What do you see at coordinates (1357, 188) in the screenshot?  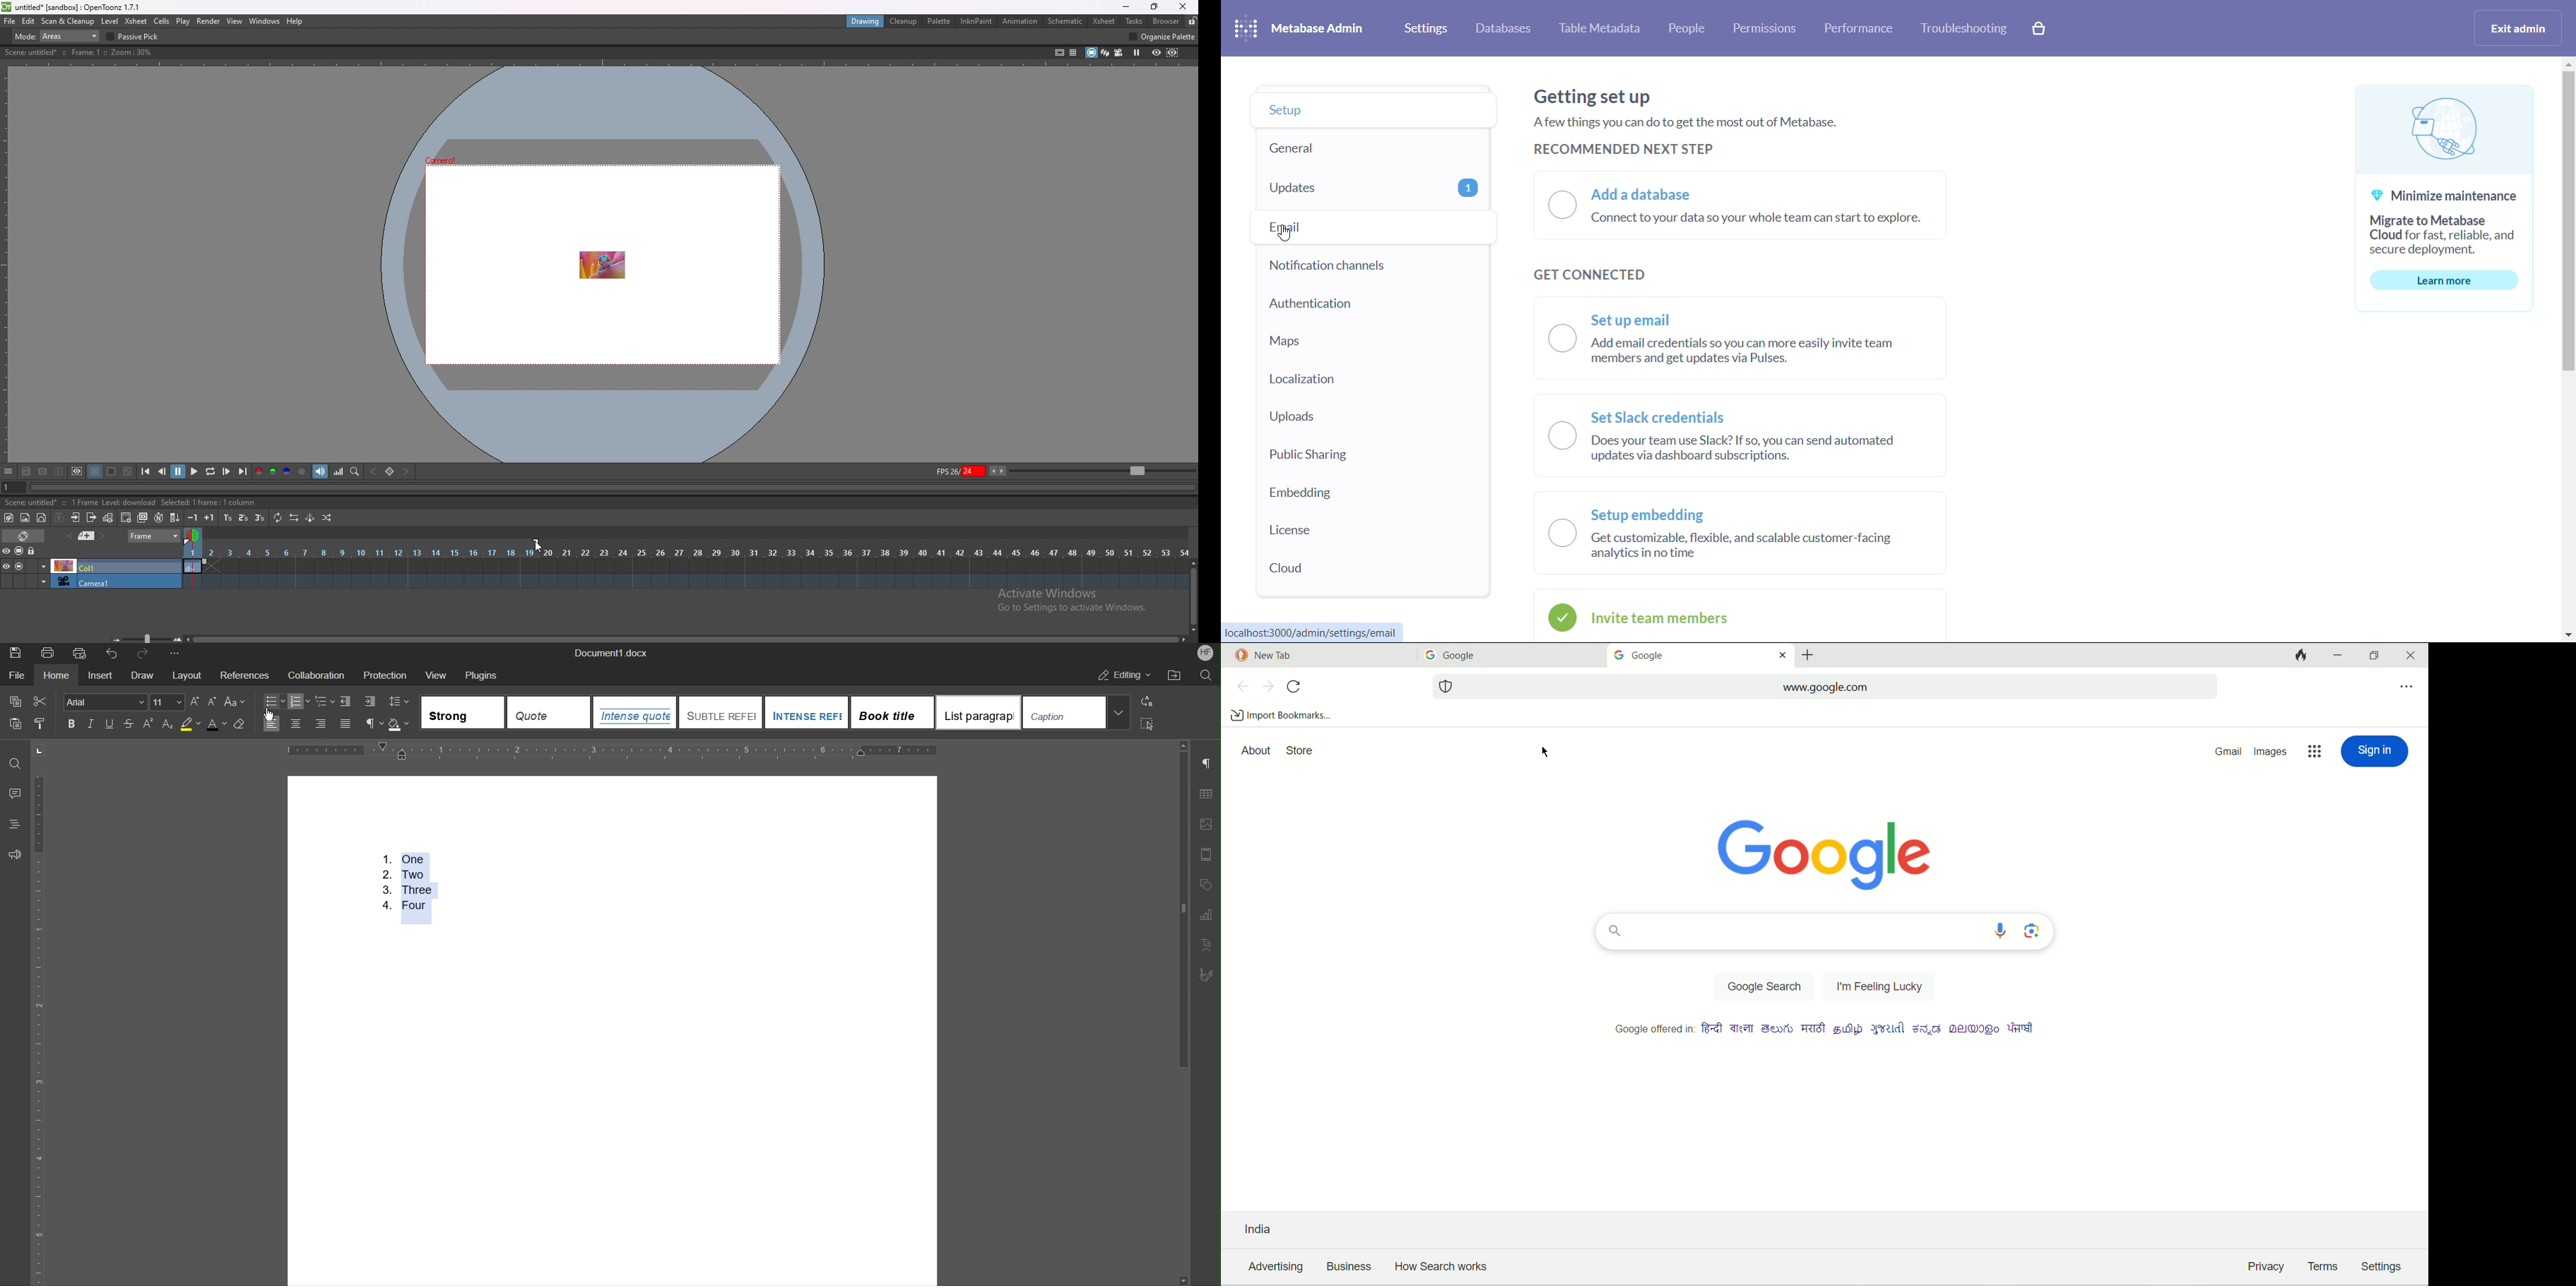 I see `updates` at bounding box center [1357, 188].